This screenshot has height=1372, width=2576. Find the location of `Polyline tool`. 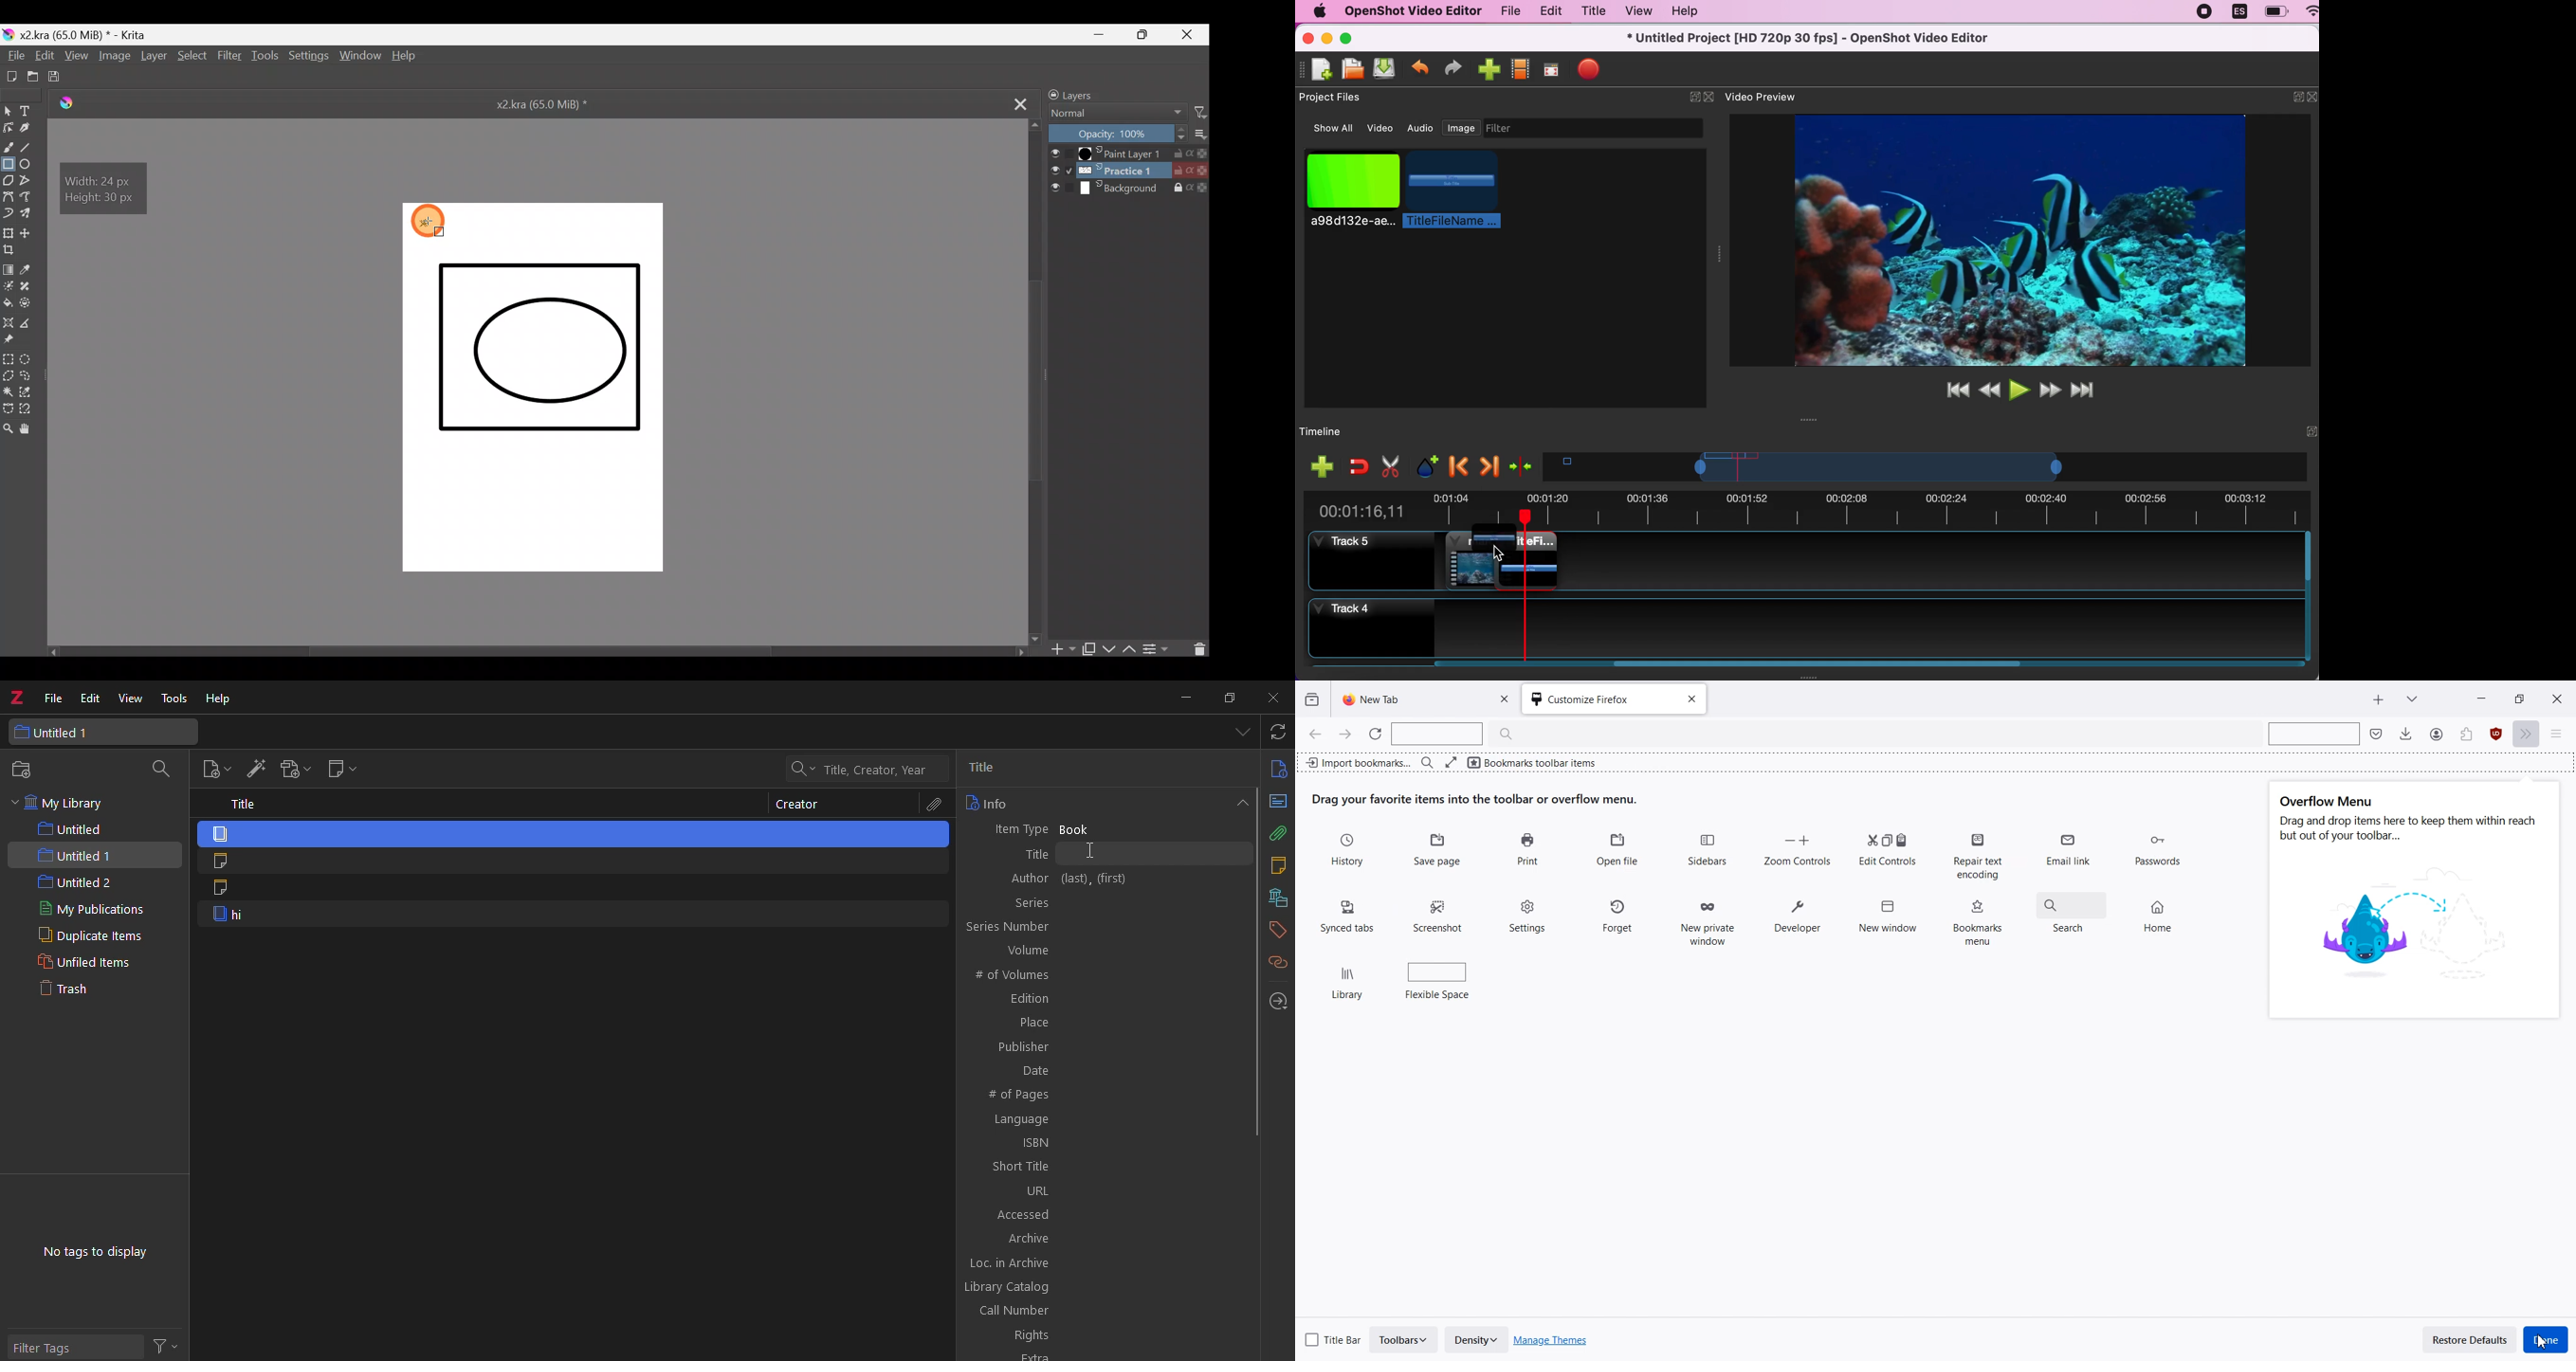

Polyline tool is located at coordinates (29, 183).